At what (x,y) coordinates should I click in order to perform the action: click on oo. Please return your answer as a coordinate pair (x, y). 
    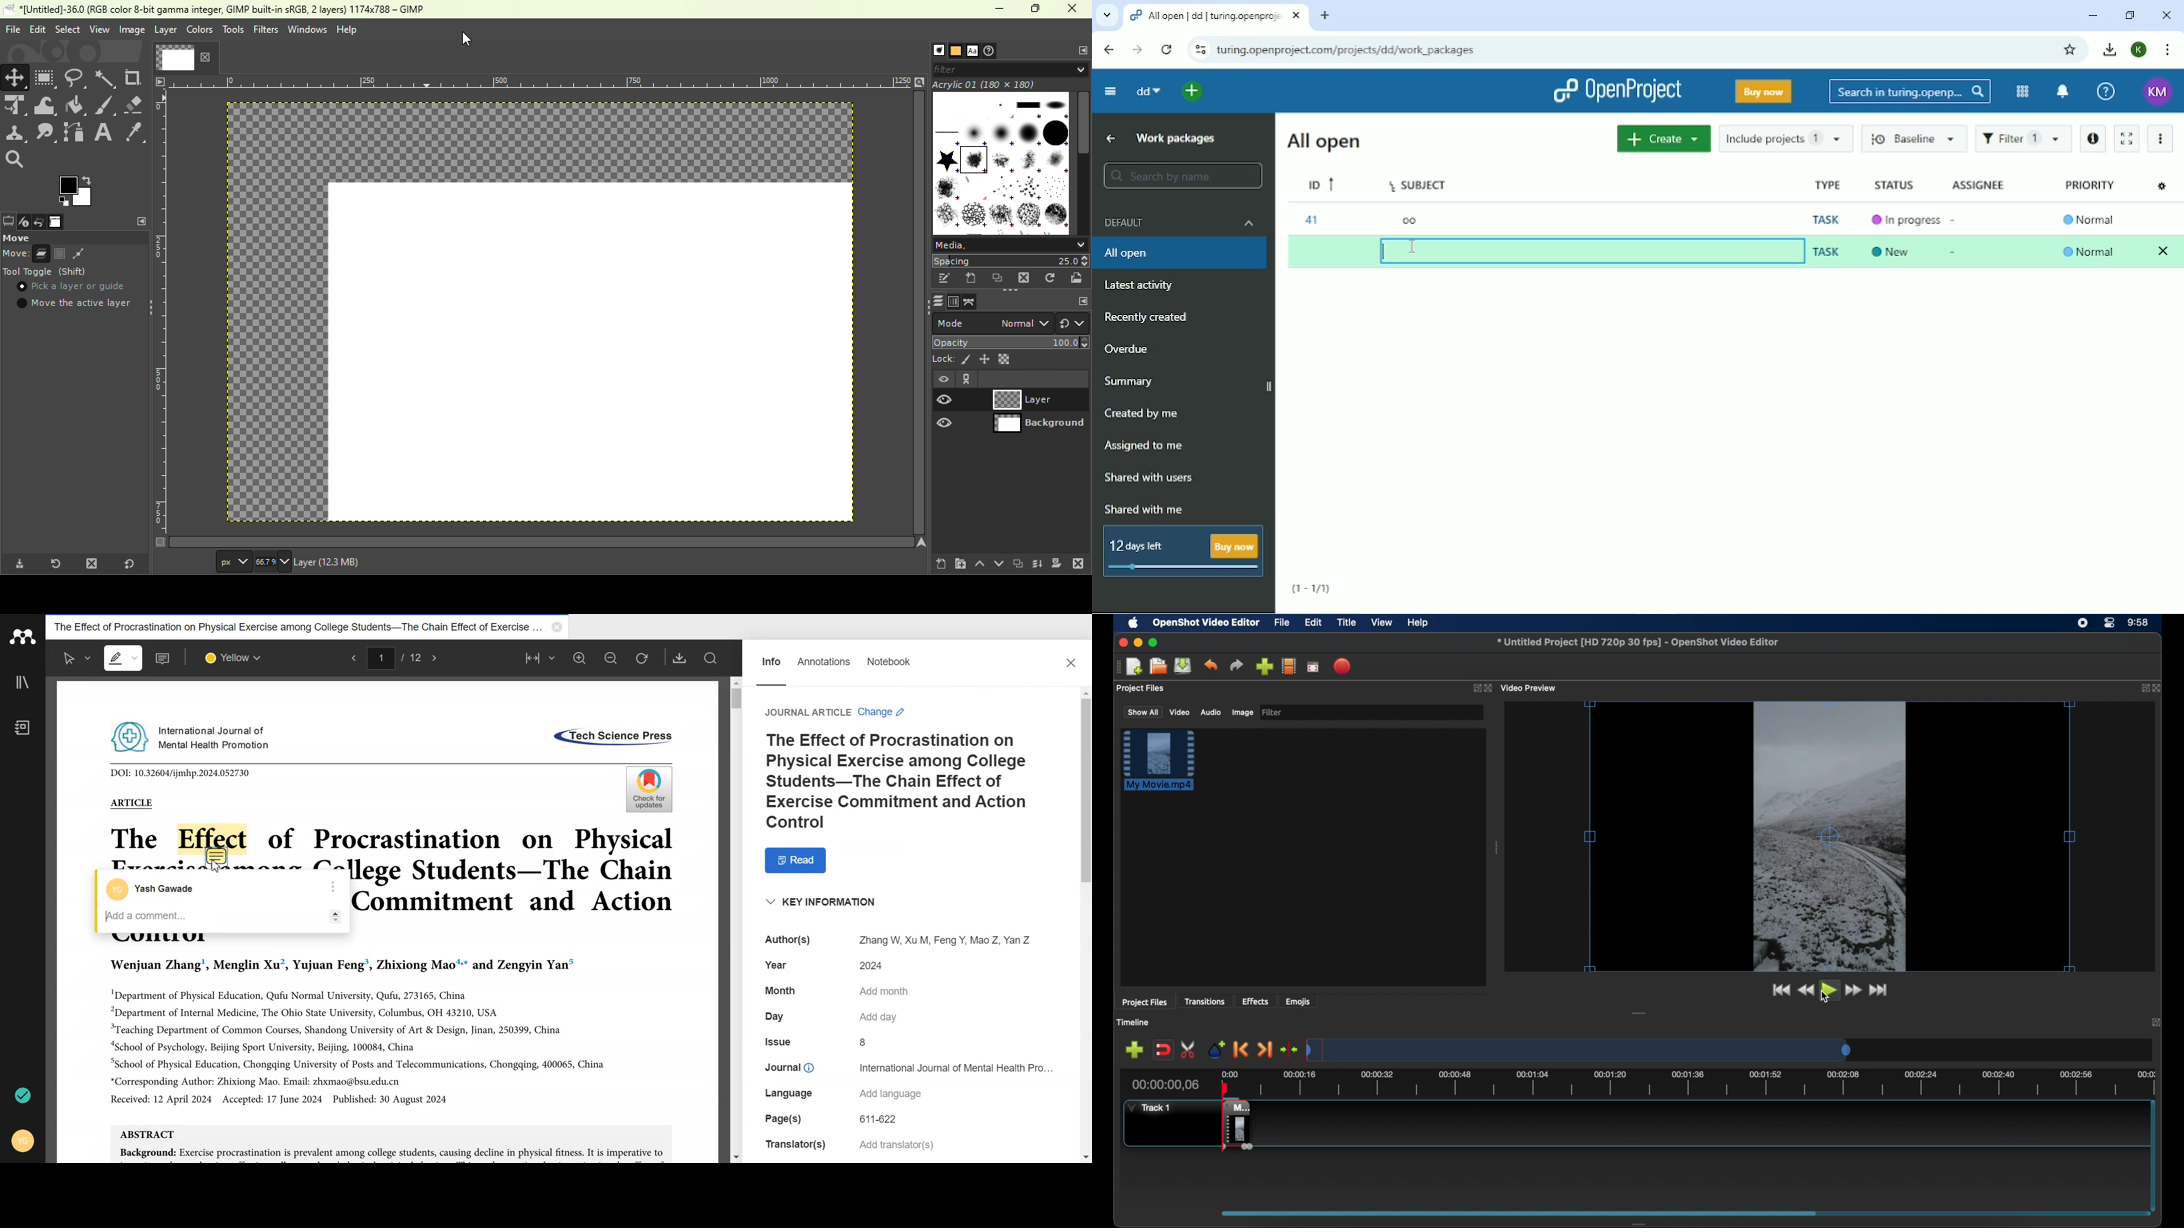
    Looking at the image, I should click on (1410, 222).